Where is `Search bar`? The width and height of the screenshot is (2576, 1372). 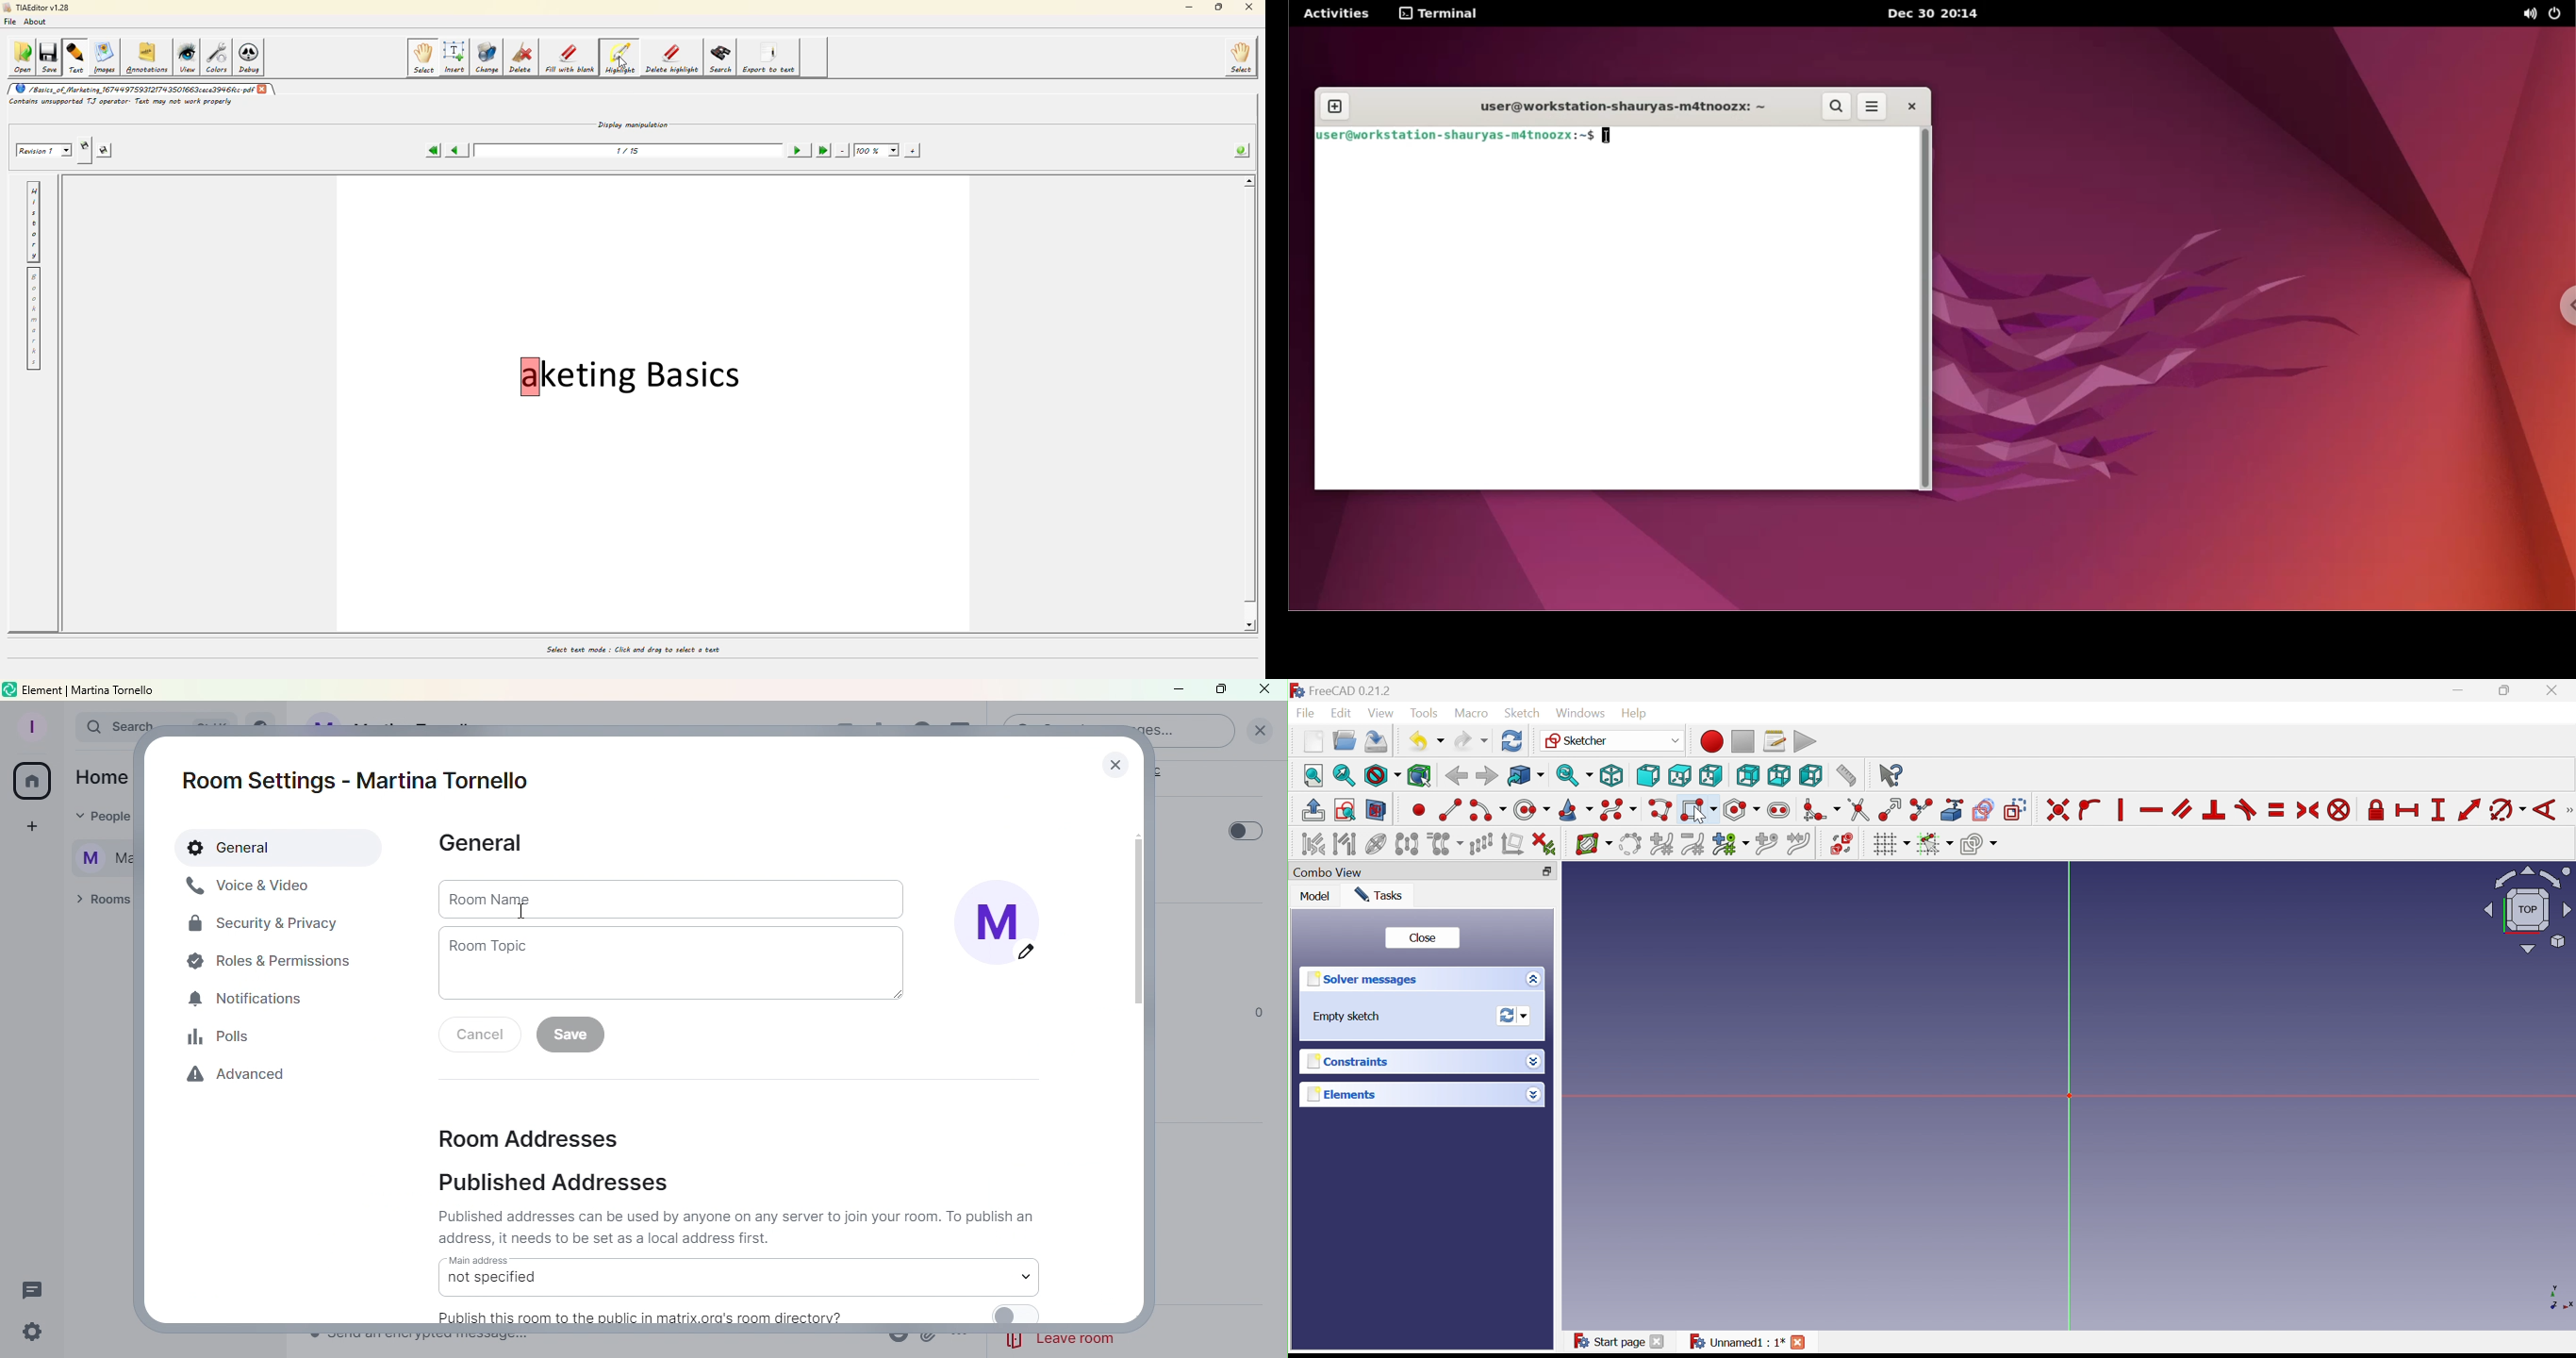 Search bar is located at coordinates (100, 727).